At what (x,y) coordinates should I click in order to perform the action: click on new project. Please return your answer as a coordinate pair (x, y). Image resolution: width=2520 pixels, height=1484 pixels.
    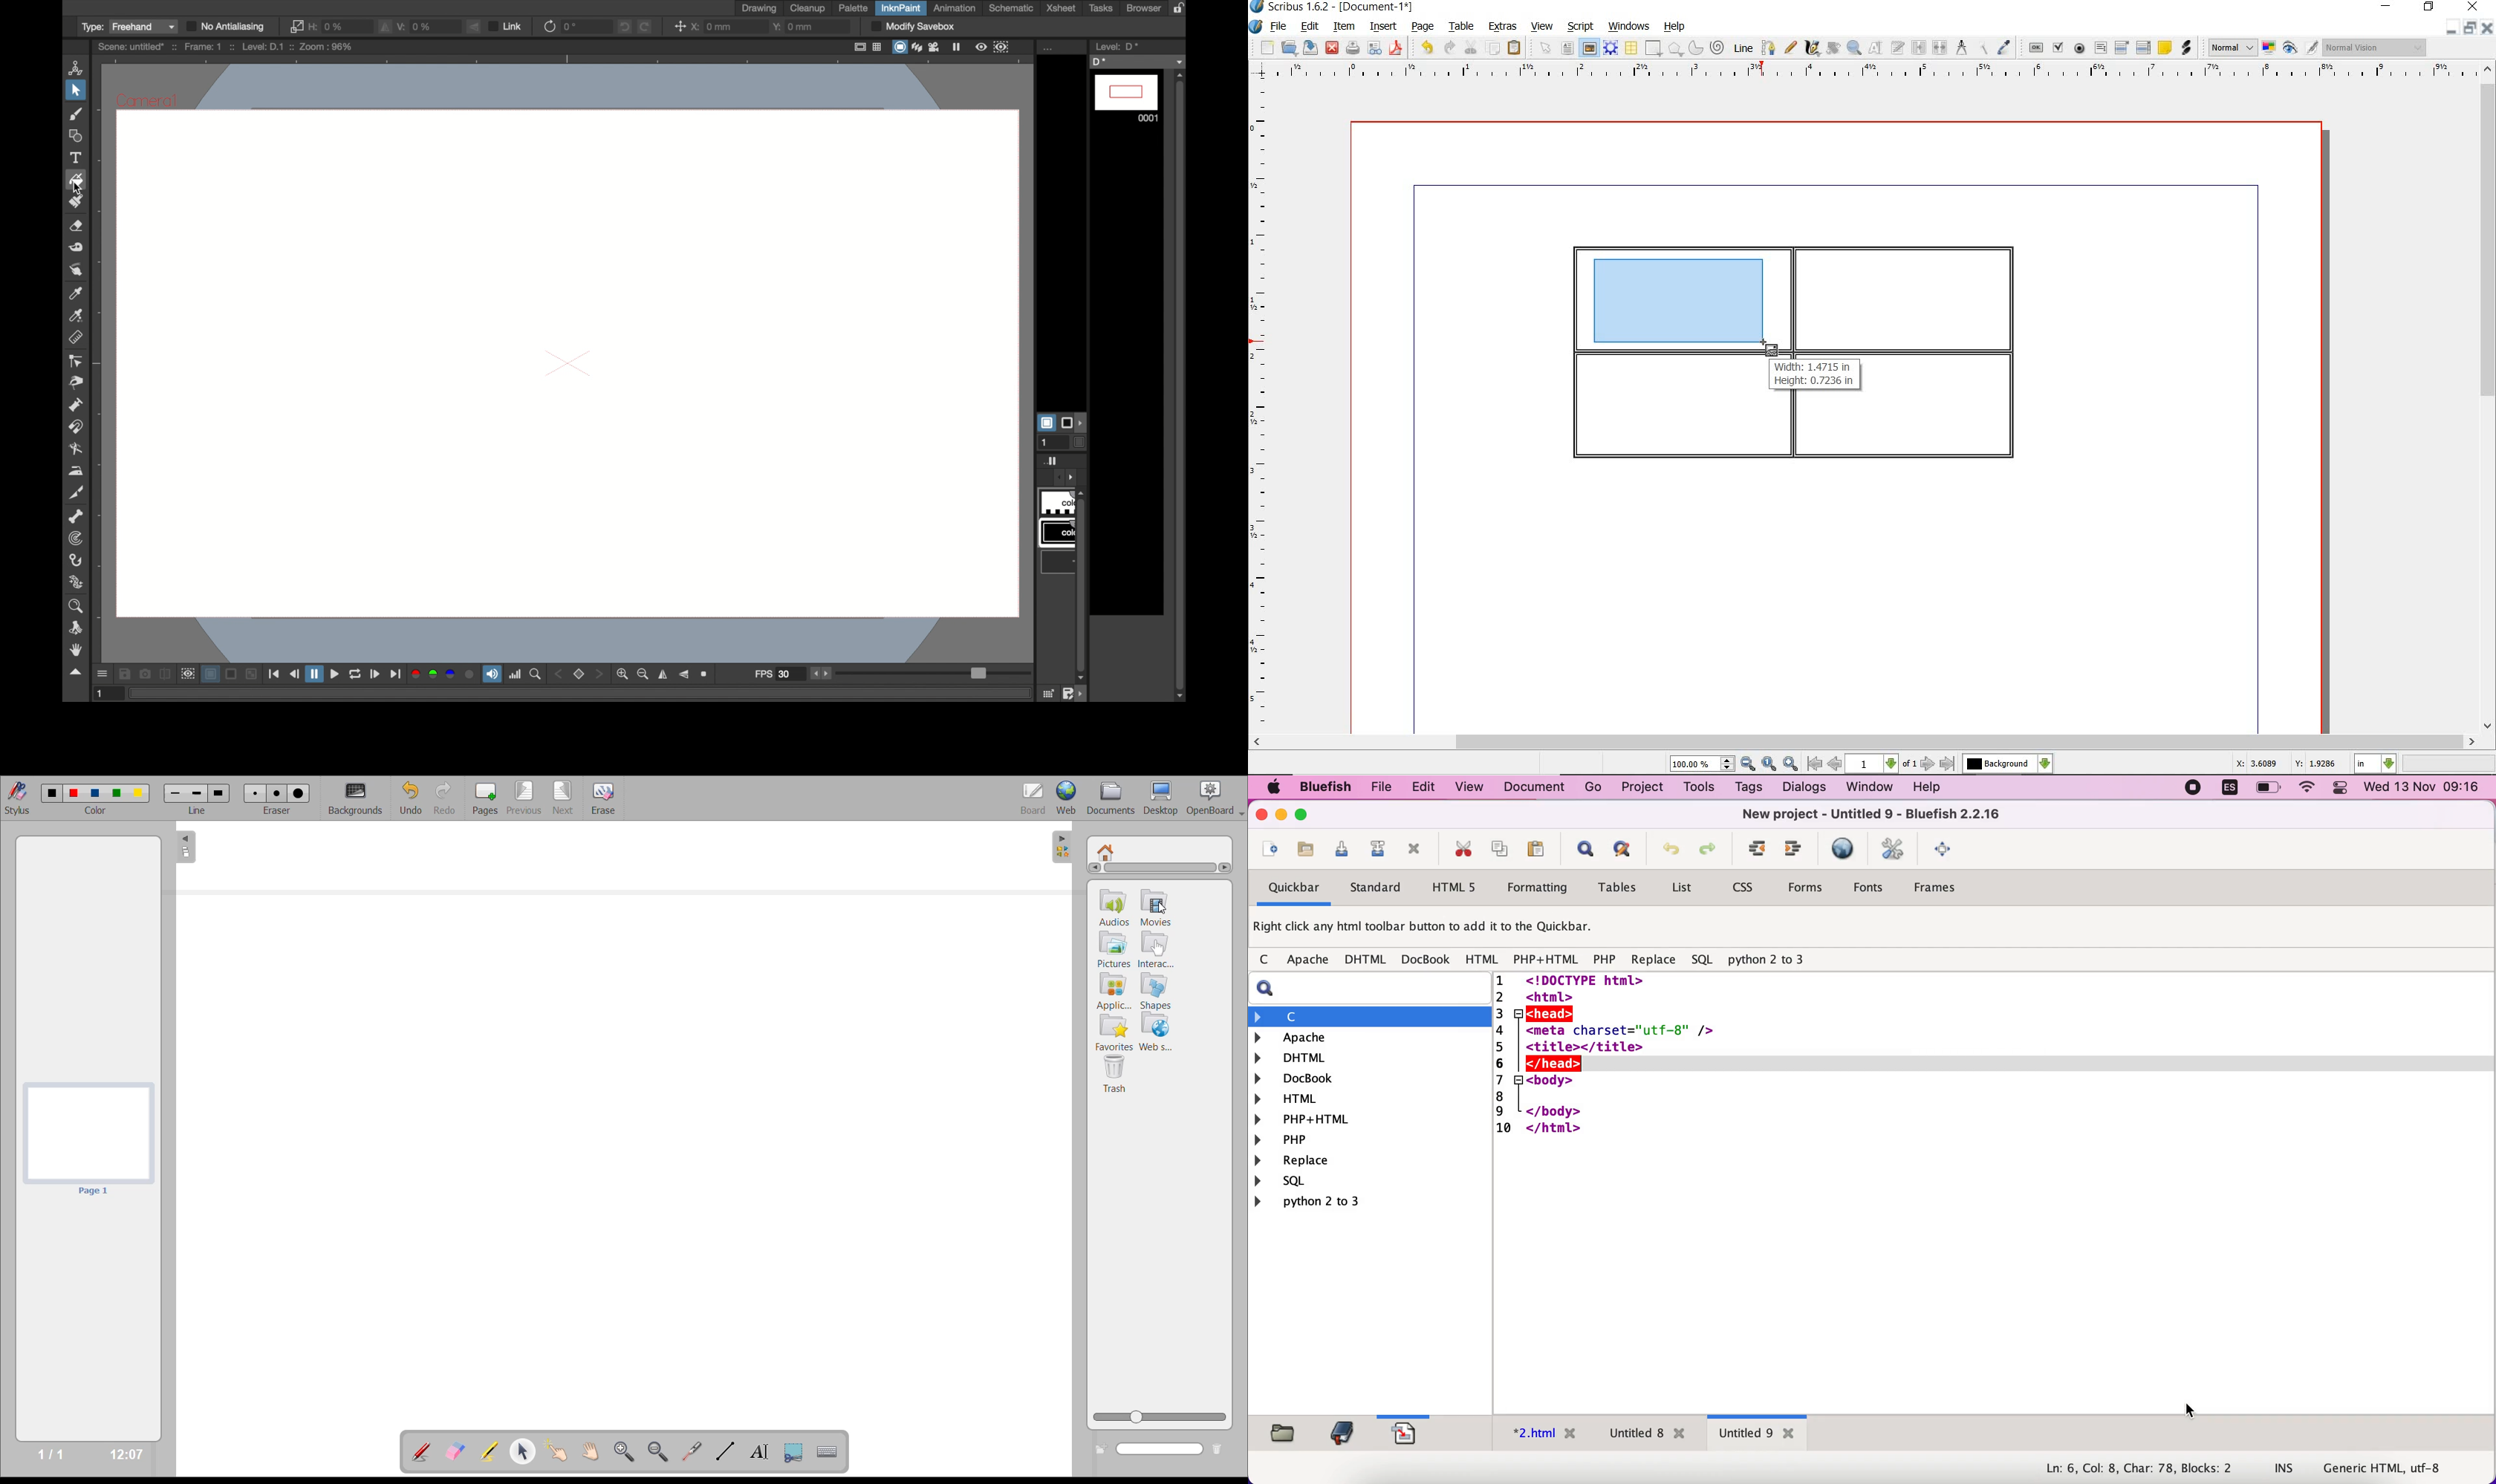
    Looking at the image, I should click on (1891, 813).